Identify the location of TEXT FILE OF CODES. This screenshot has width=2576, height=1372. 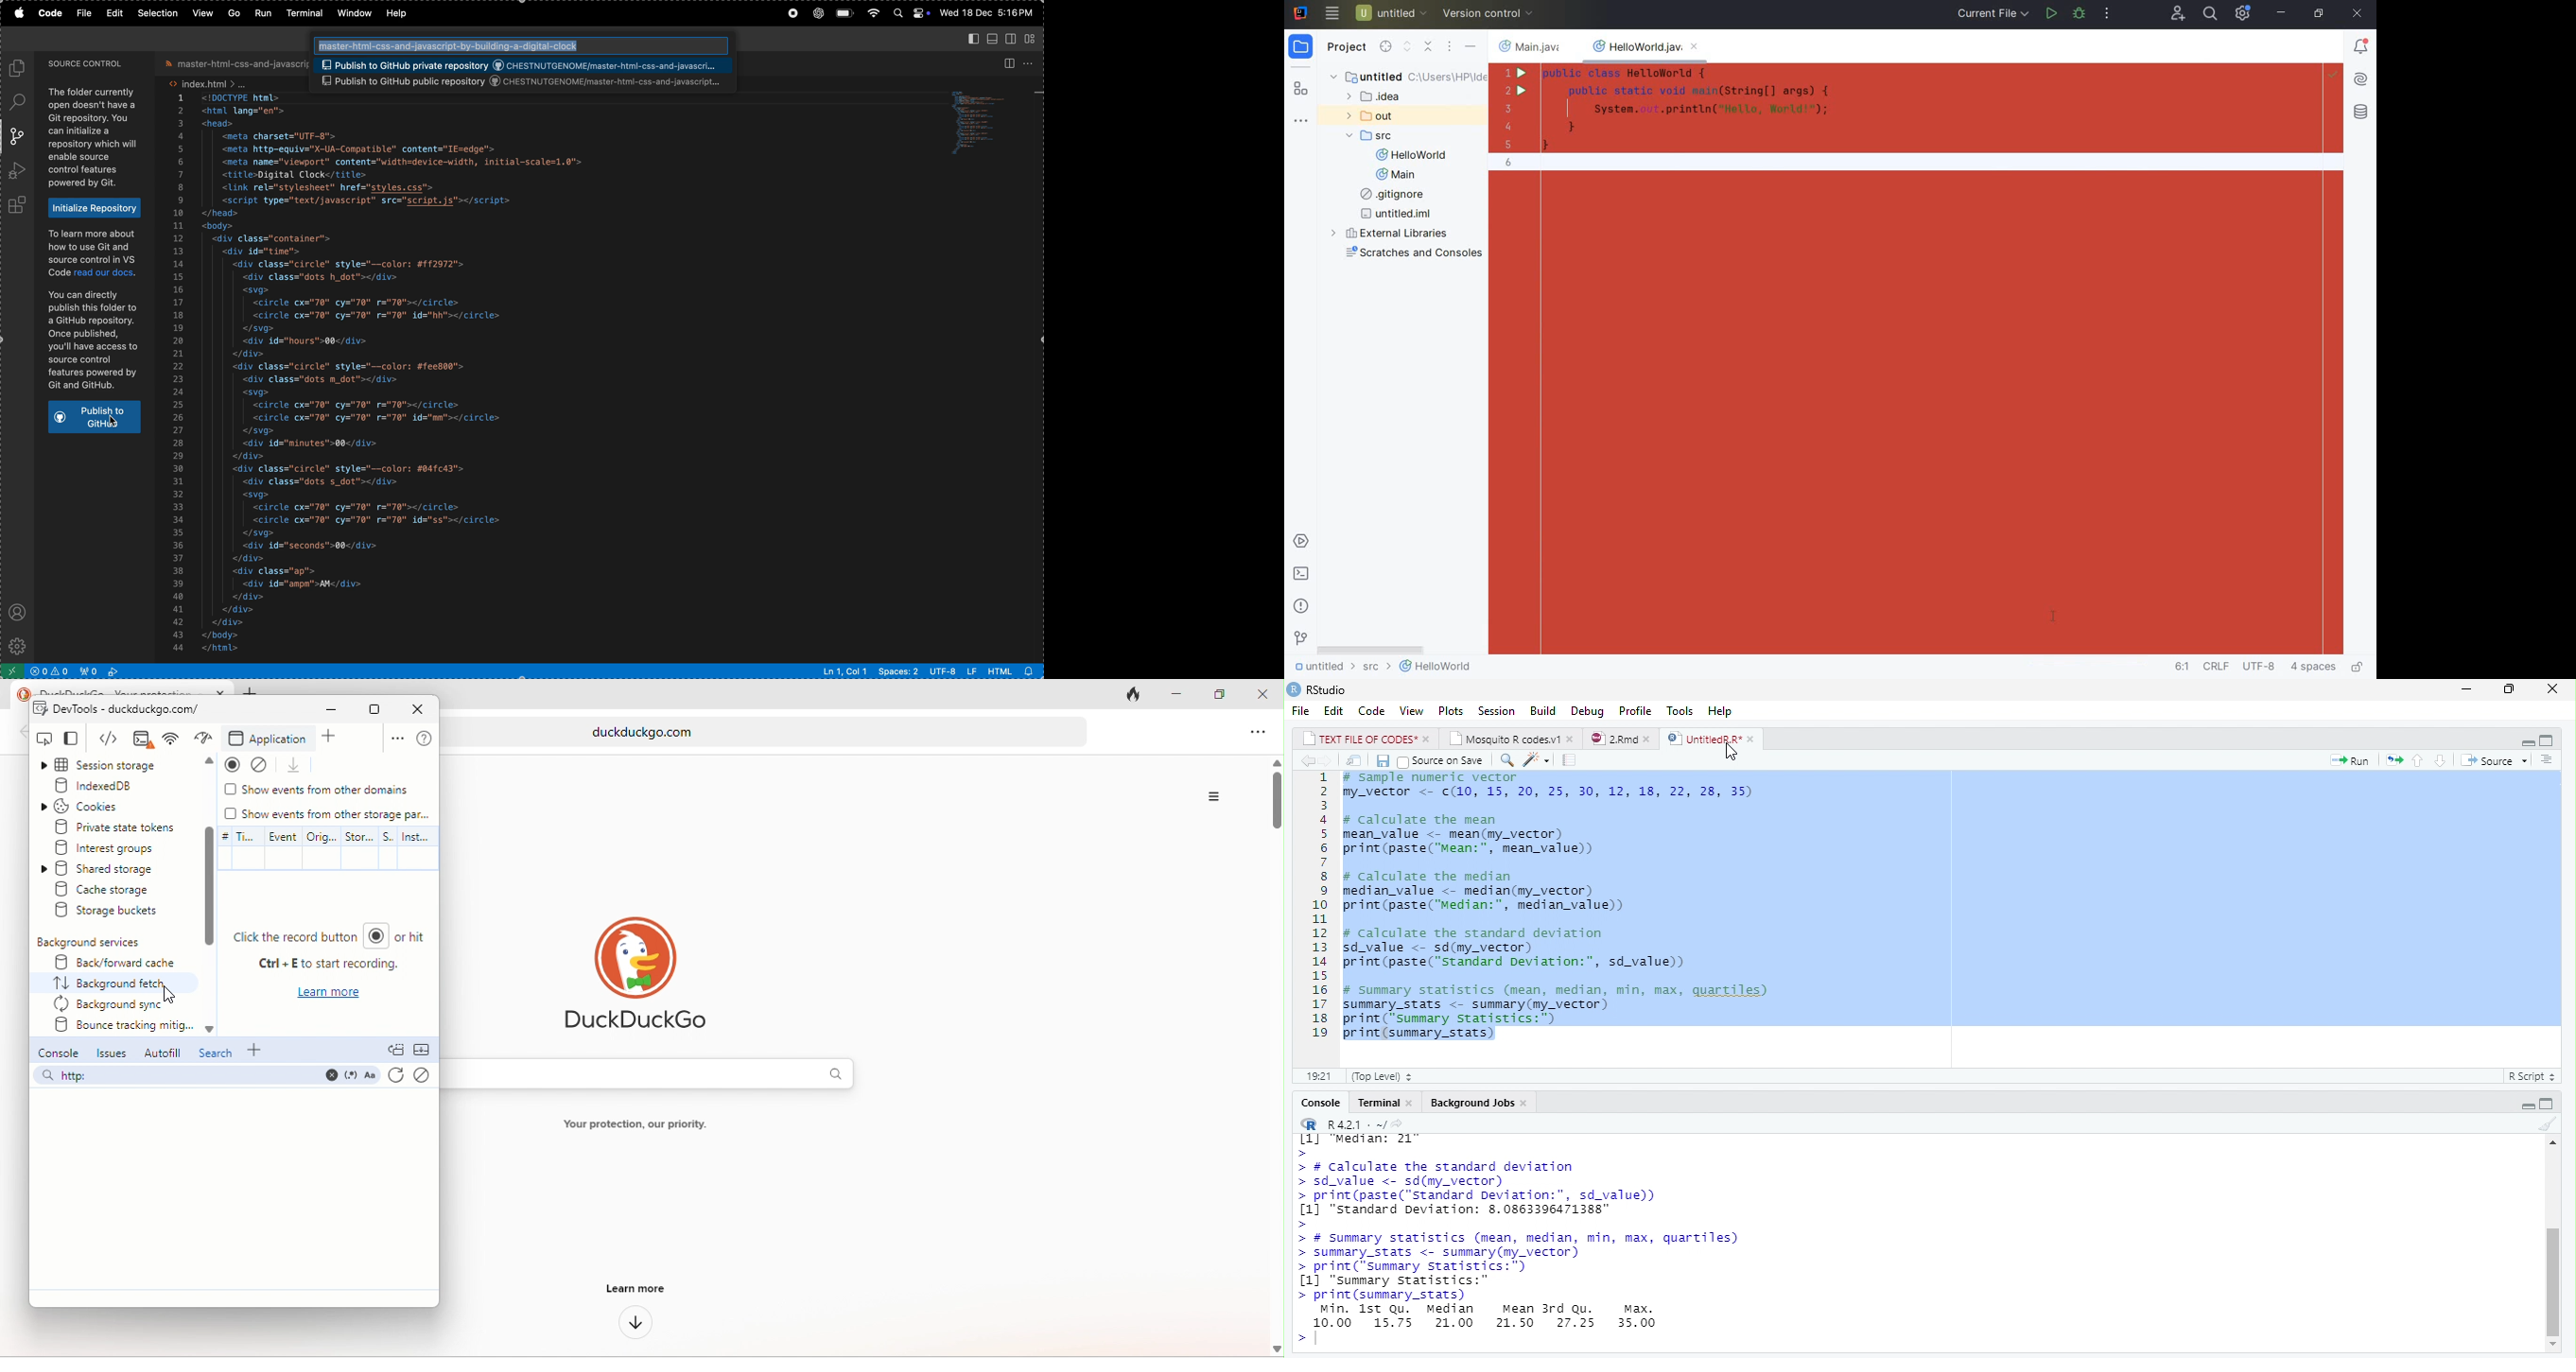
(1362, 740).